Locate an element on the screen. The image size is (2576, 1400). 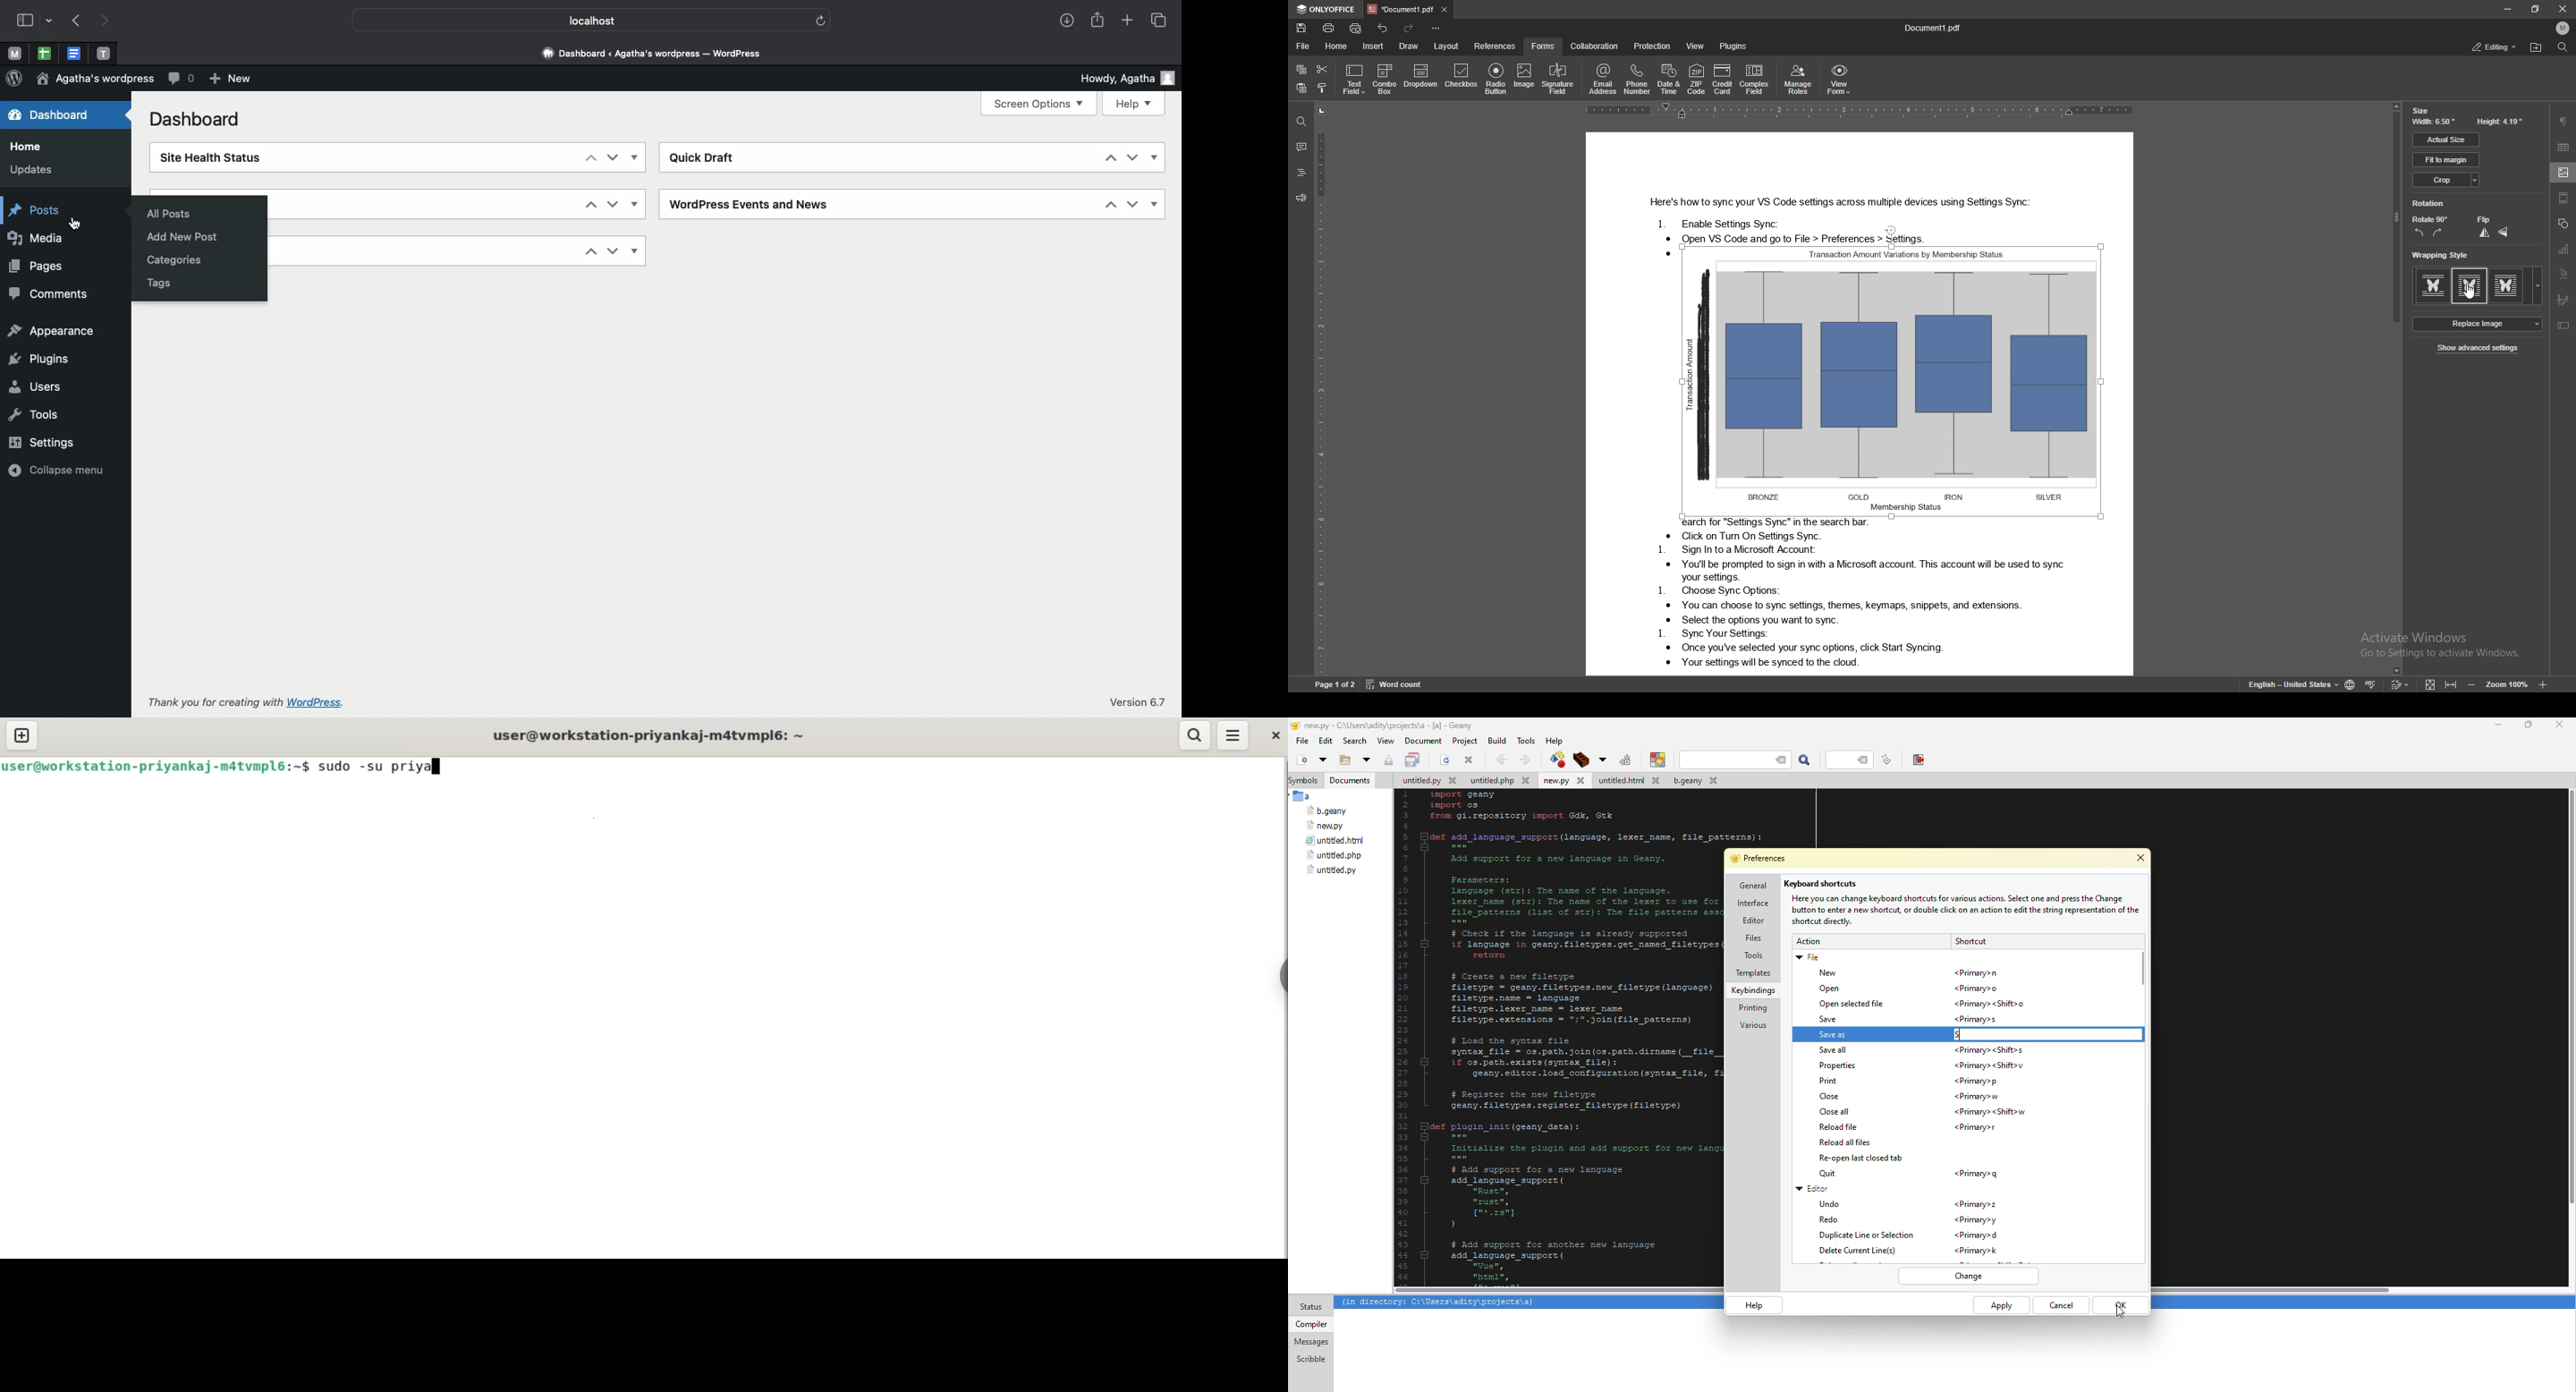
view form is located at coordinates (1840, 79).